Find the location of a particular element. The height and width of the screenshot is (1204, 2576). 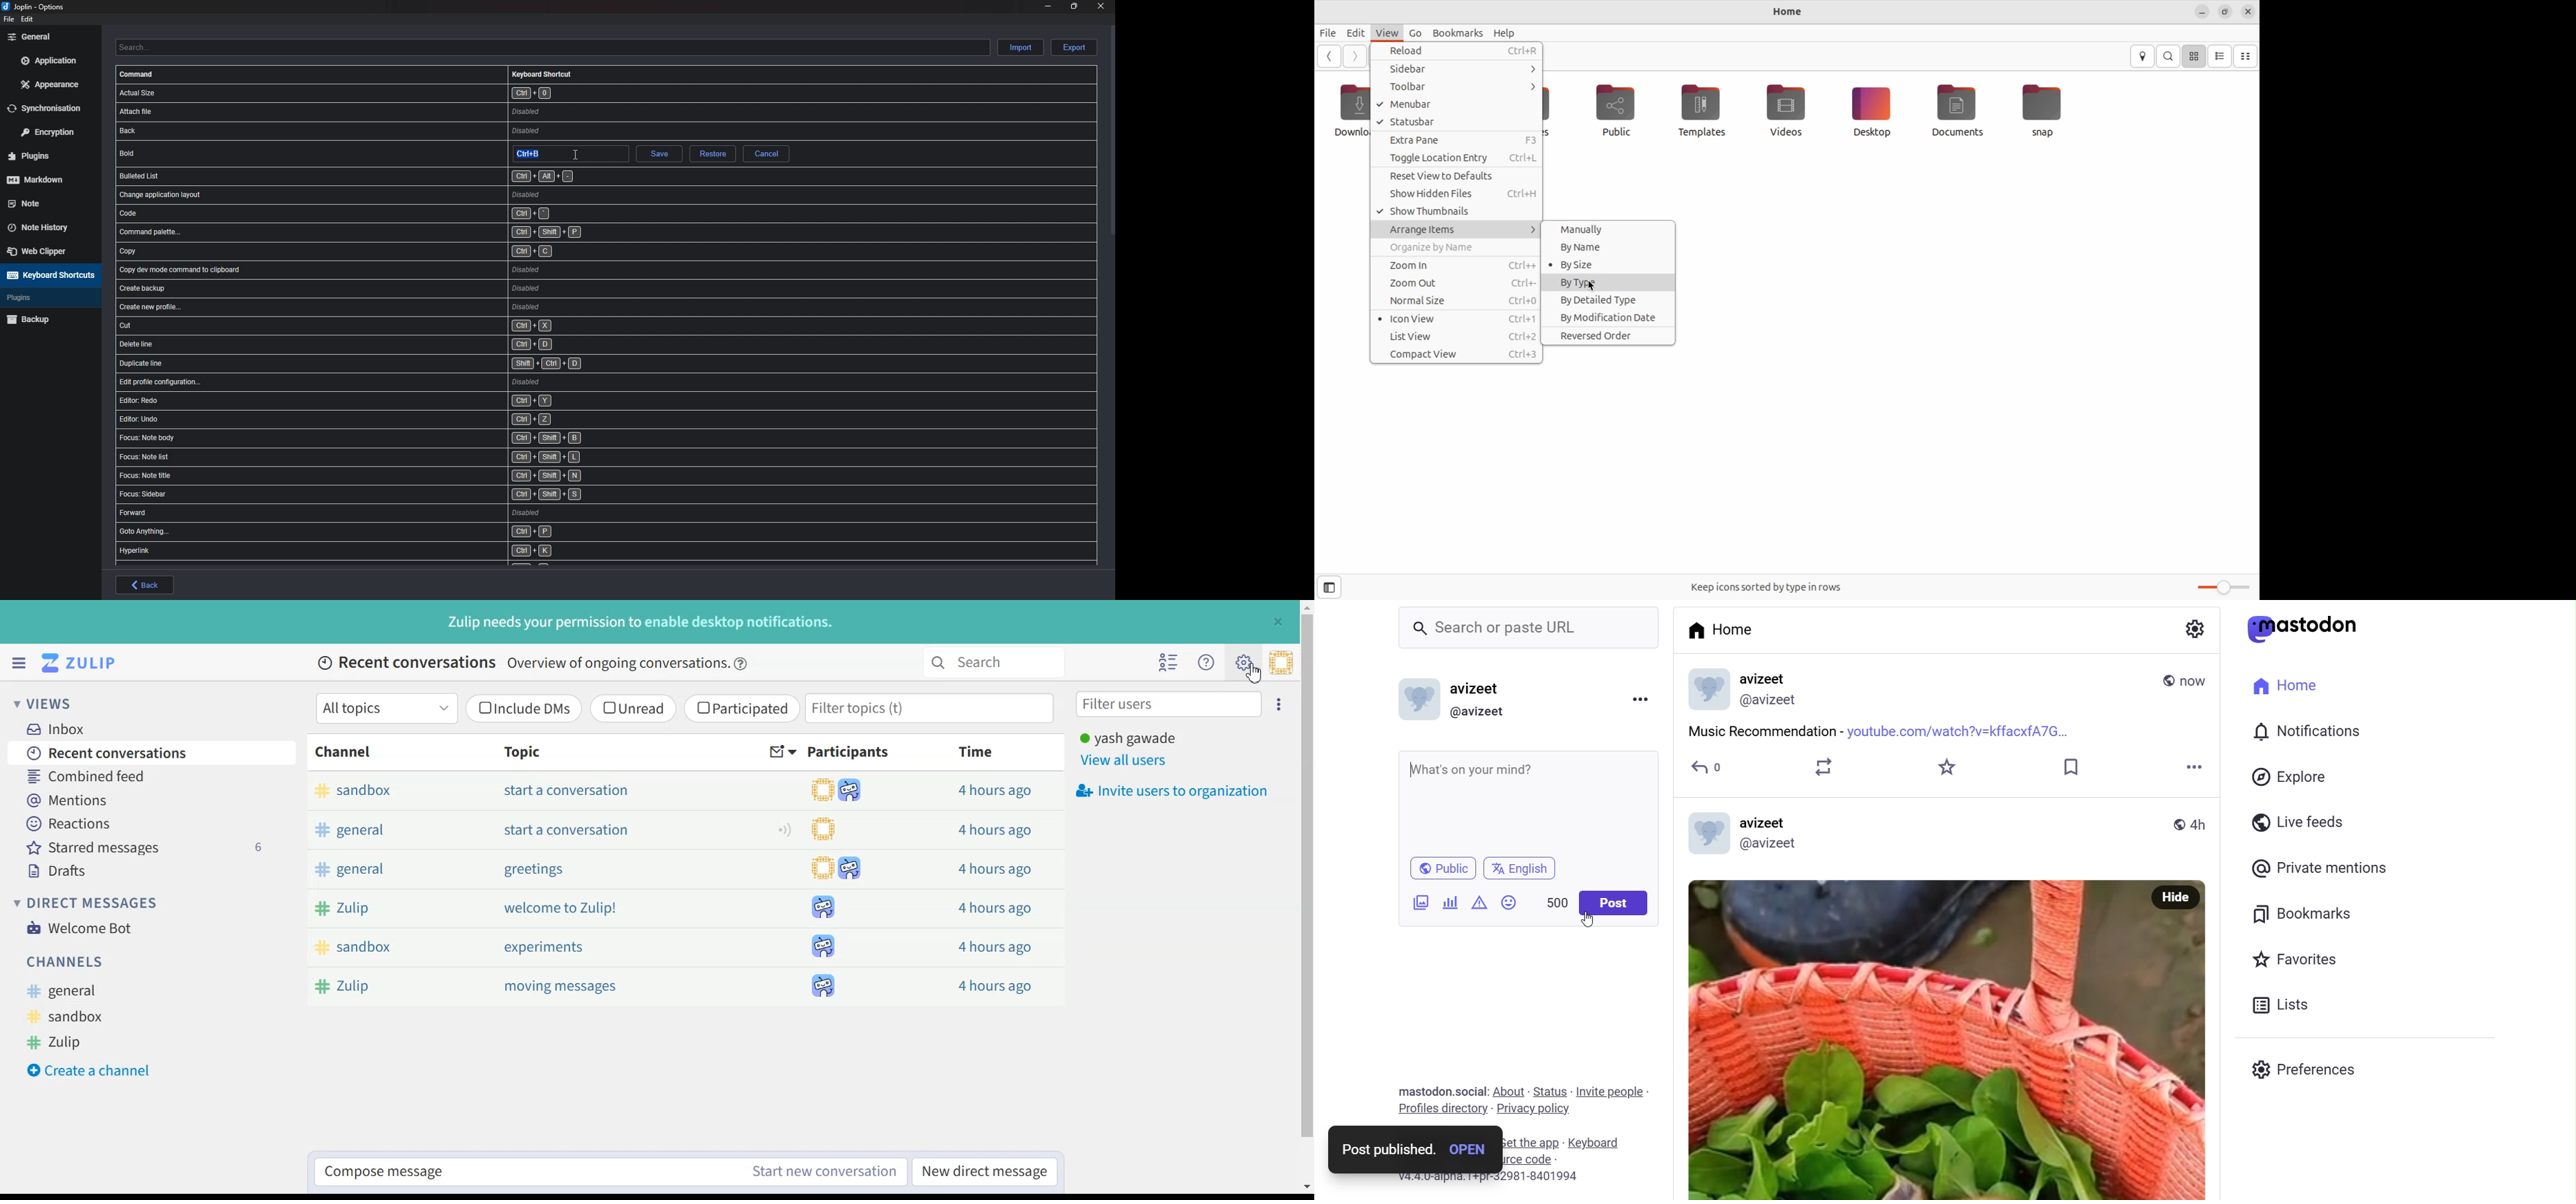

Keyboard shortcut is located at coordinates (542, 74).